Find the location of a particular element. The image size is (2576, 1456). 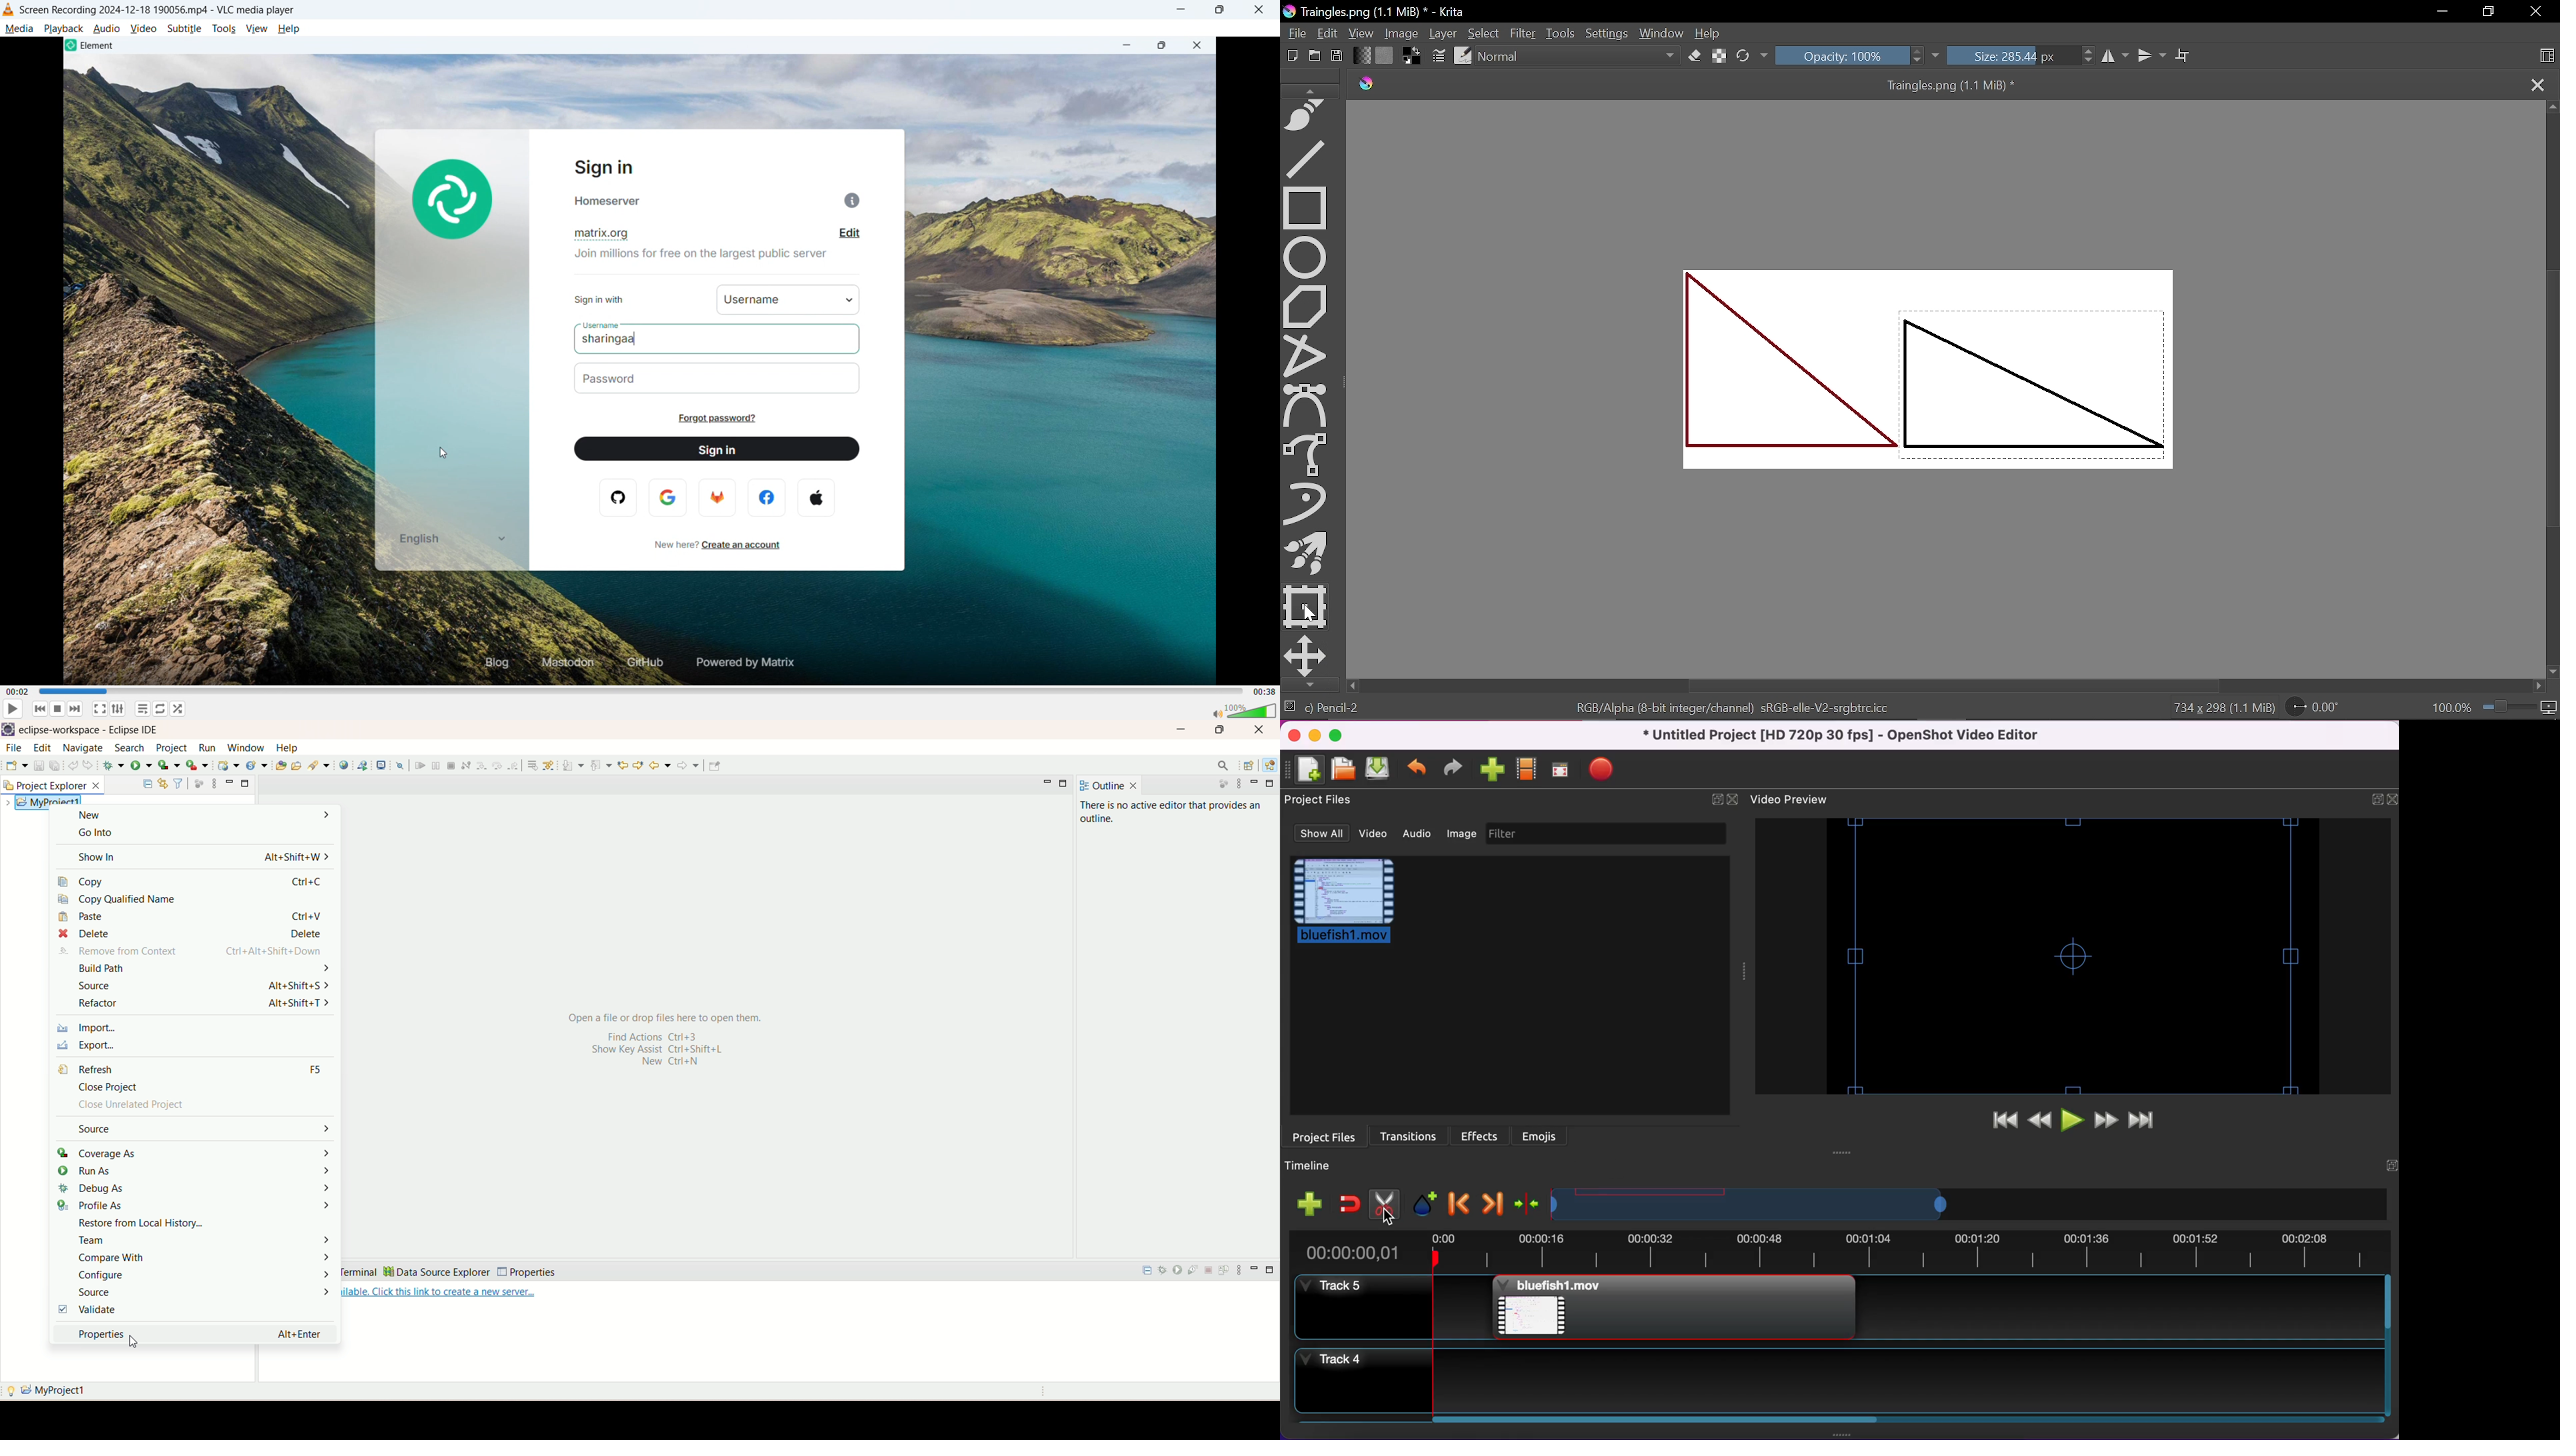

Horizontal scrollbar is located at coordinates (1955, 686).